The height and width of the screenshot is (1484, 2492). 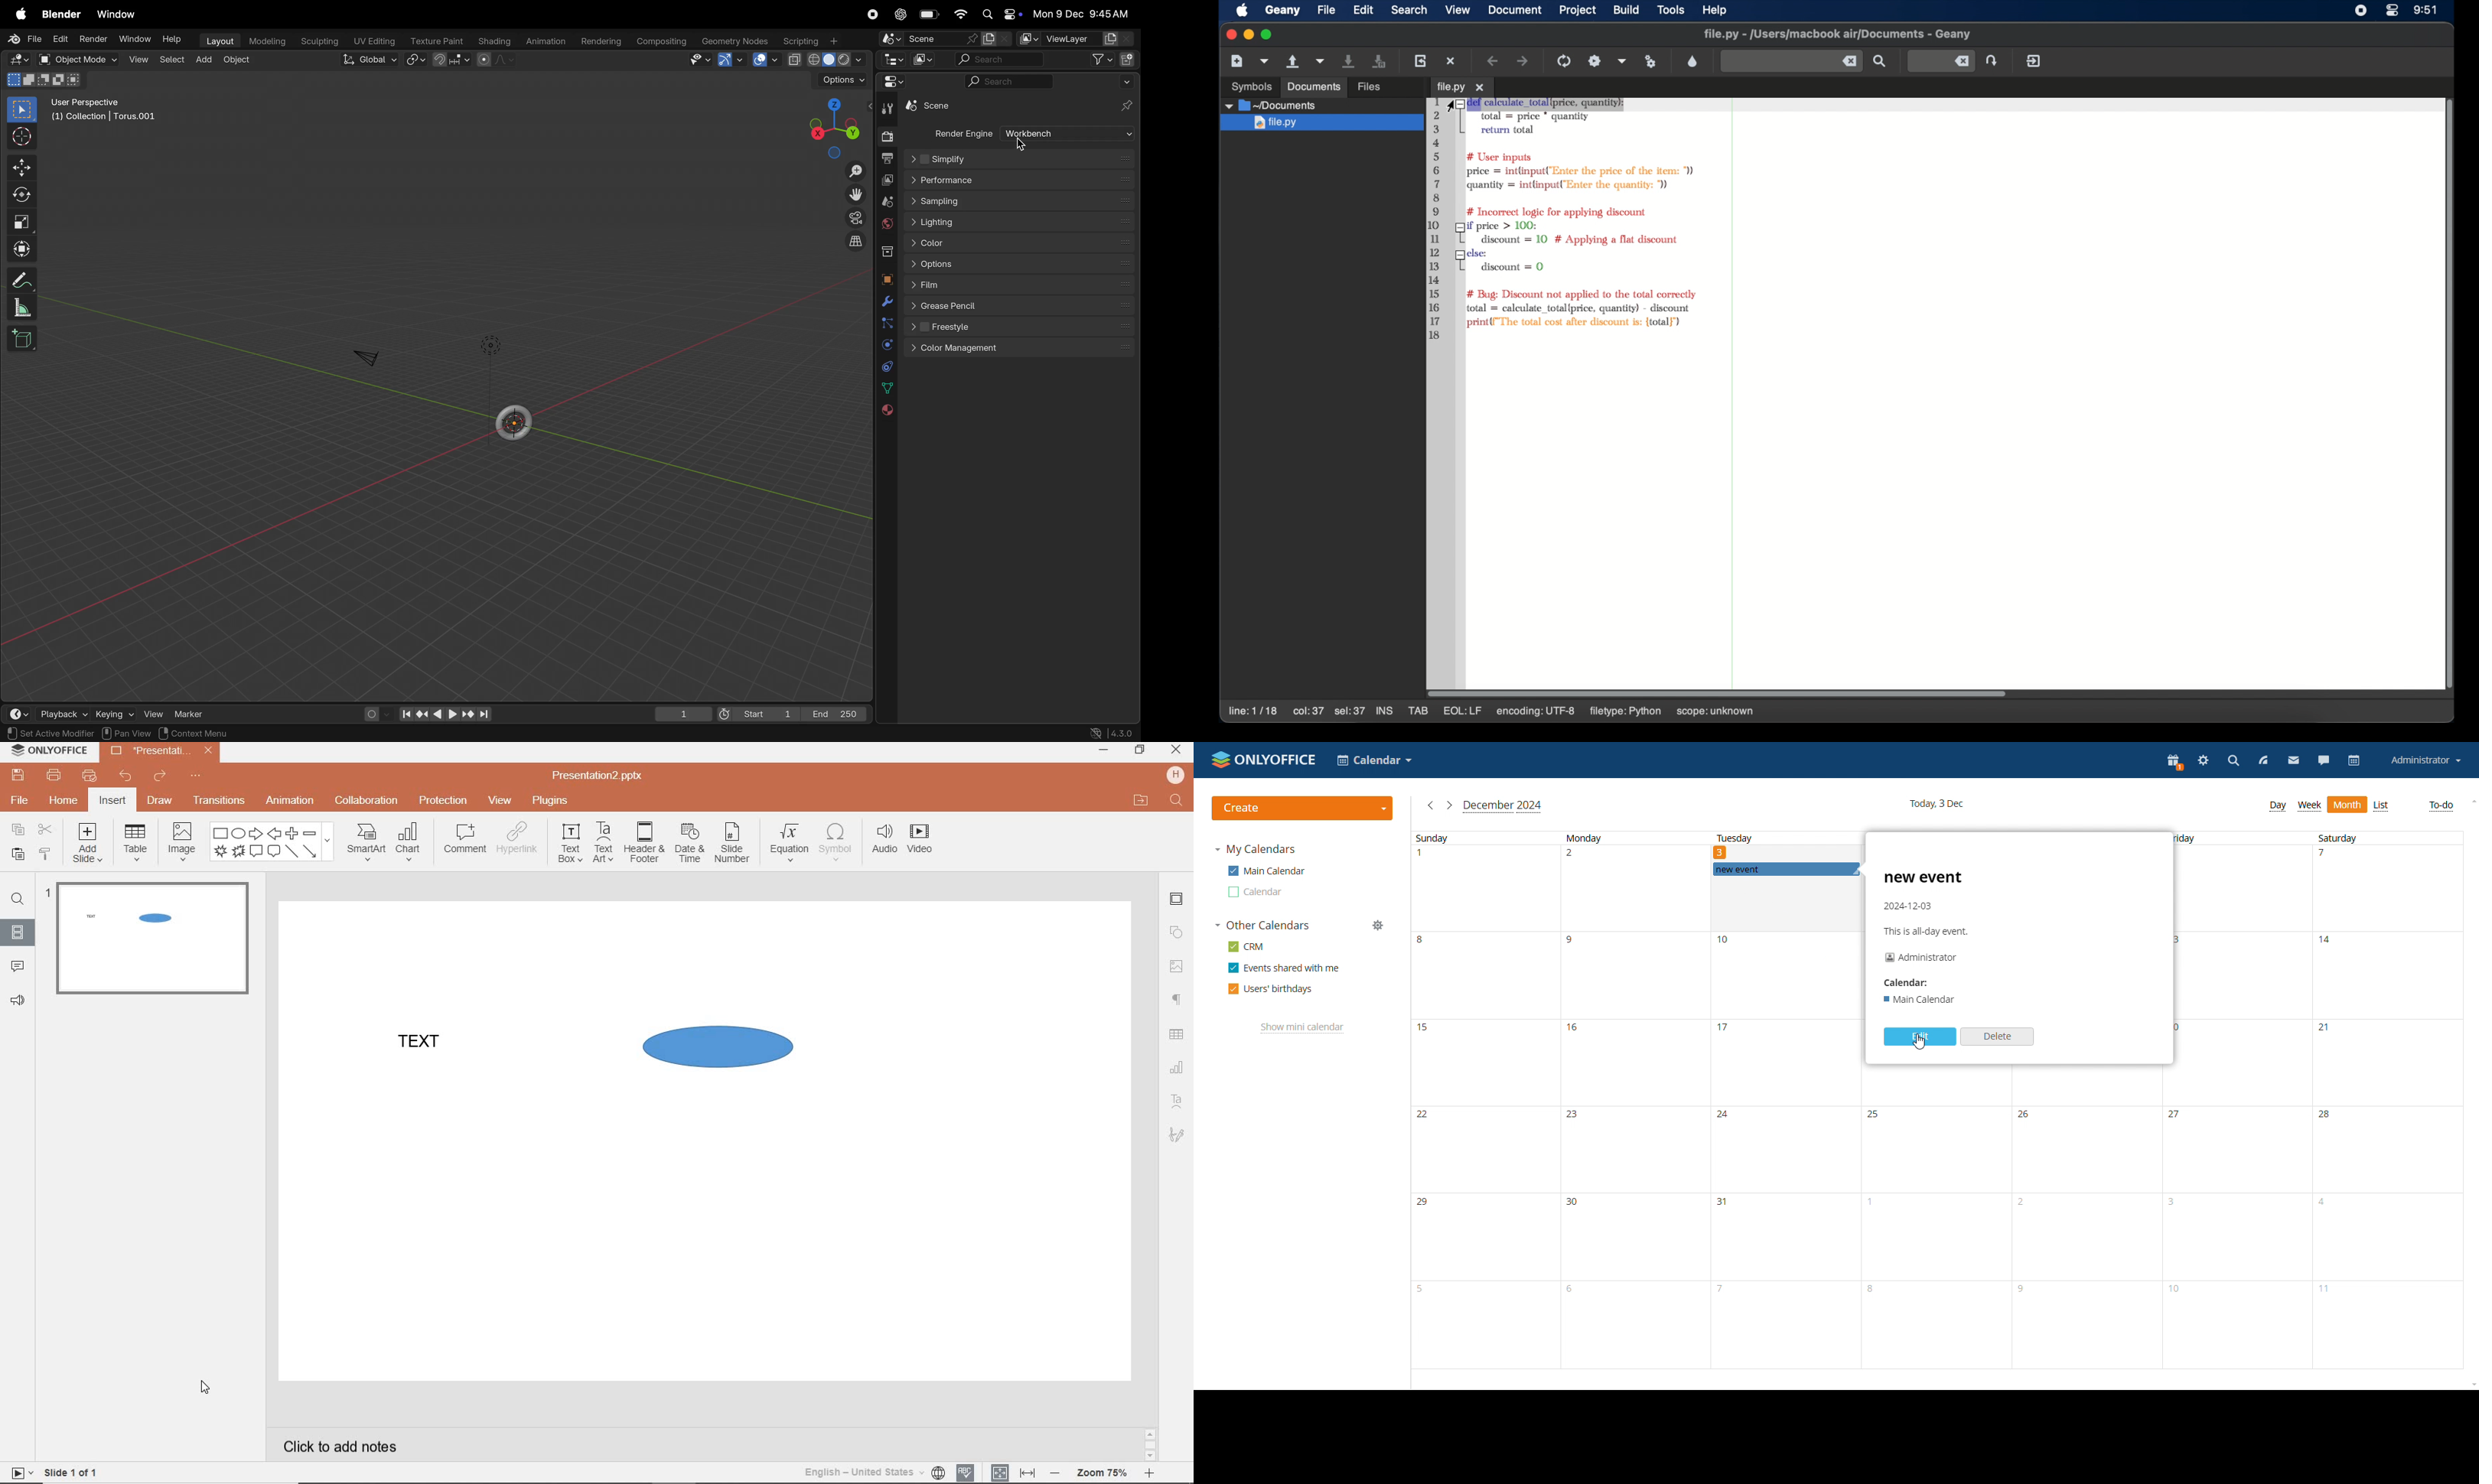 I want to click on play back controls, so click(x=446, y=716).